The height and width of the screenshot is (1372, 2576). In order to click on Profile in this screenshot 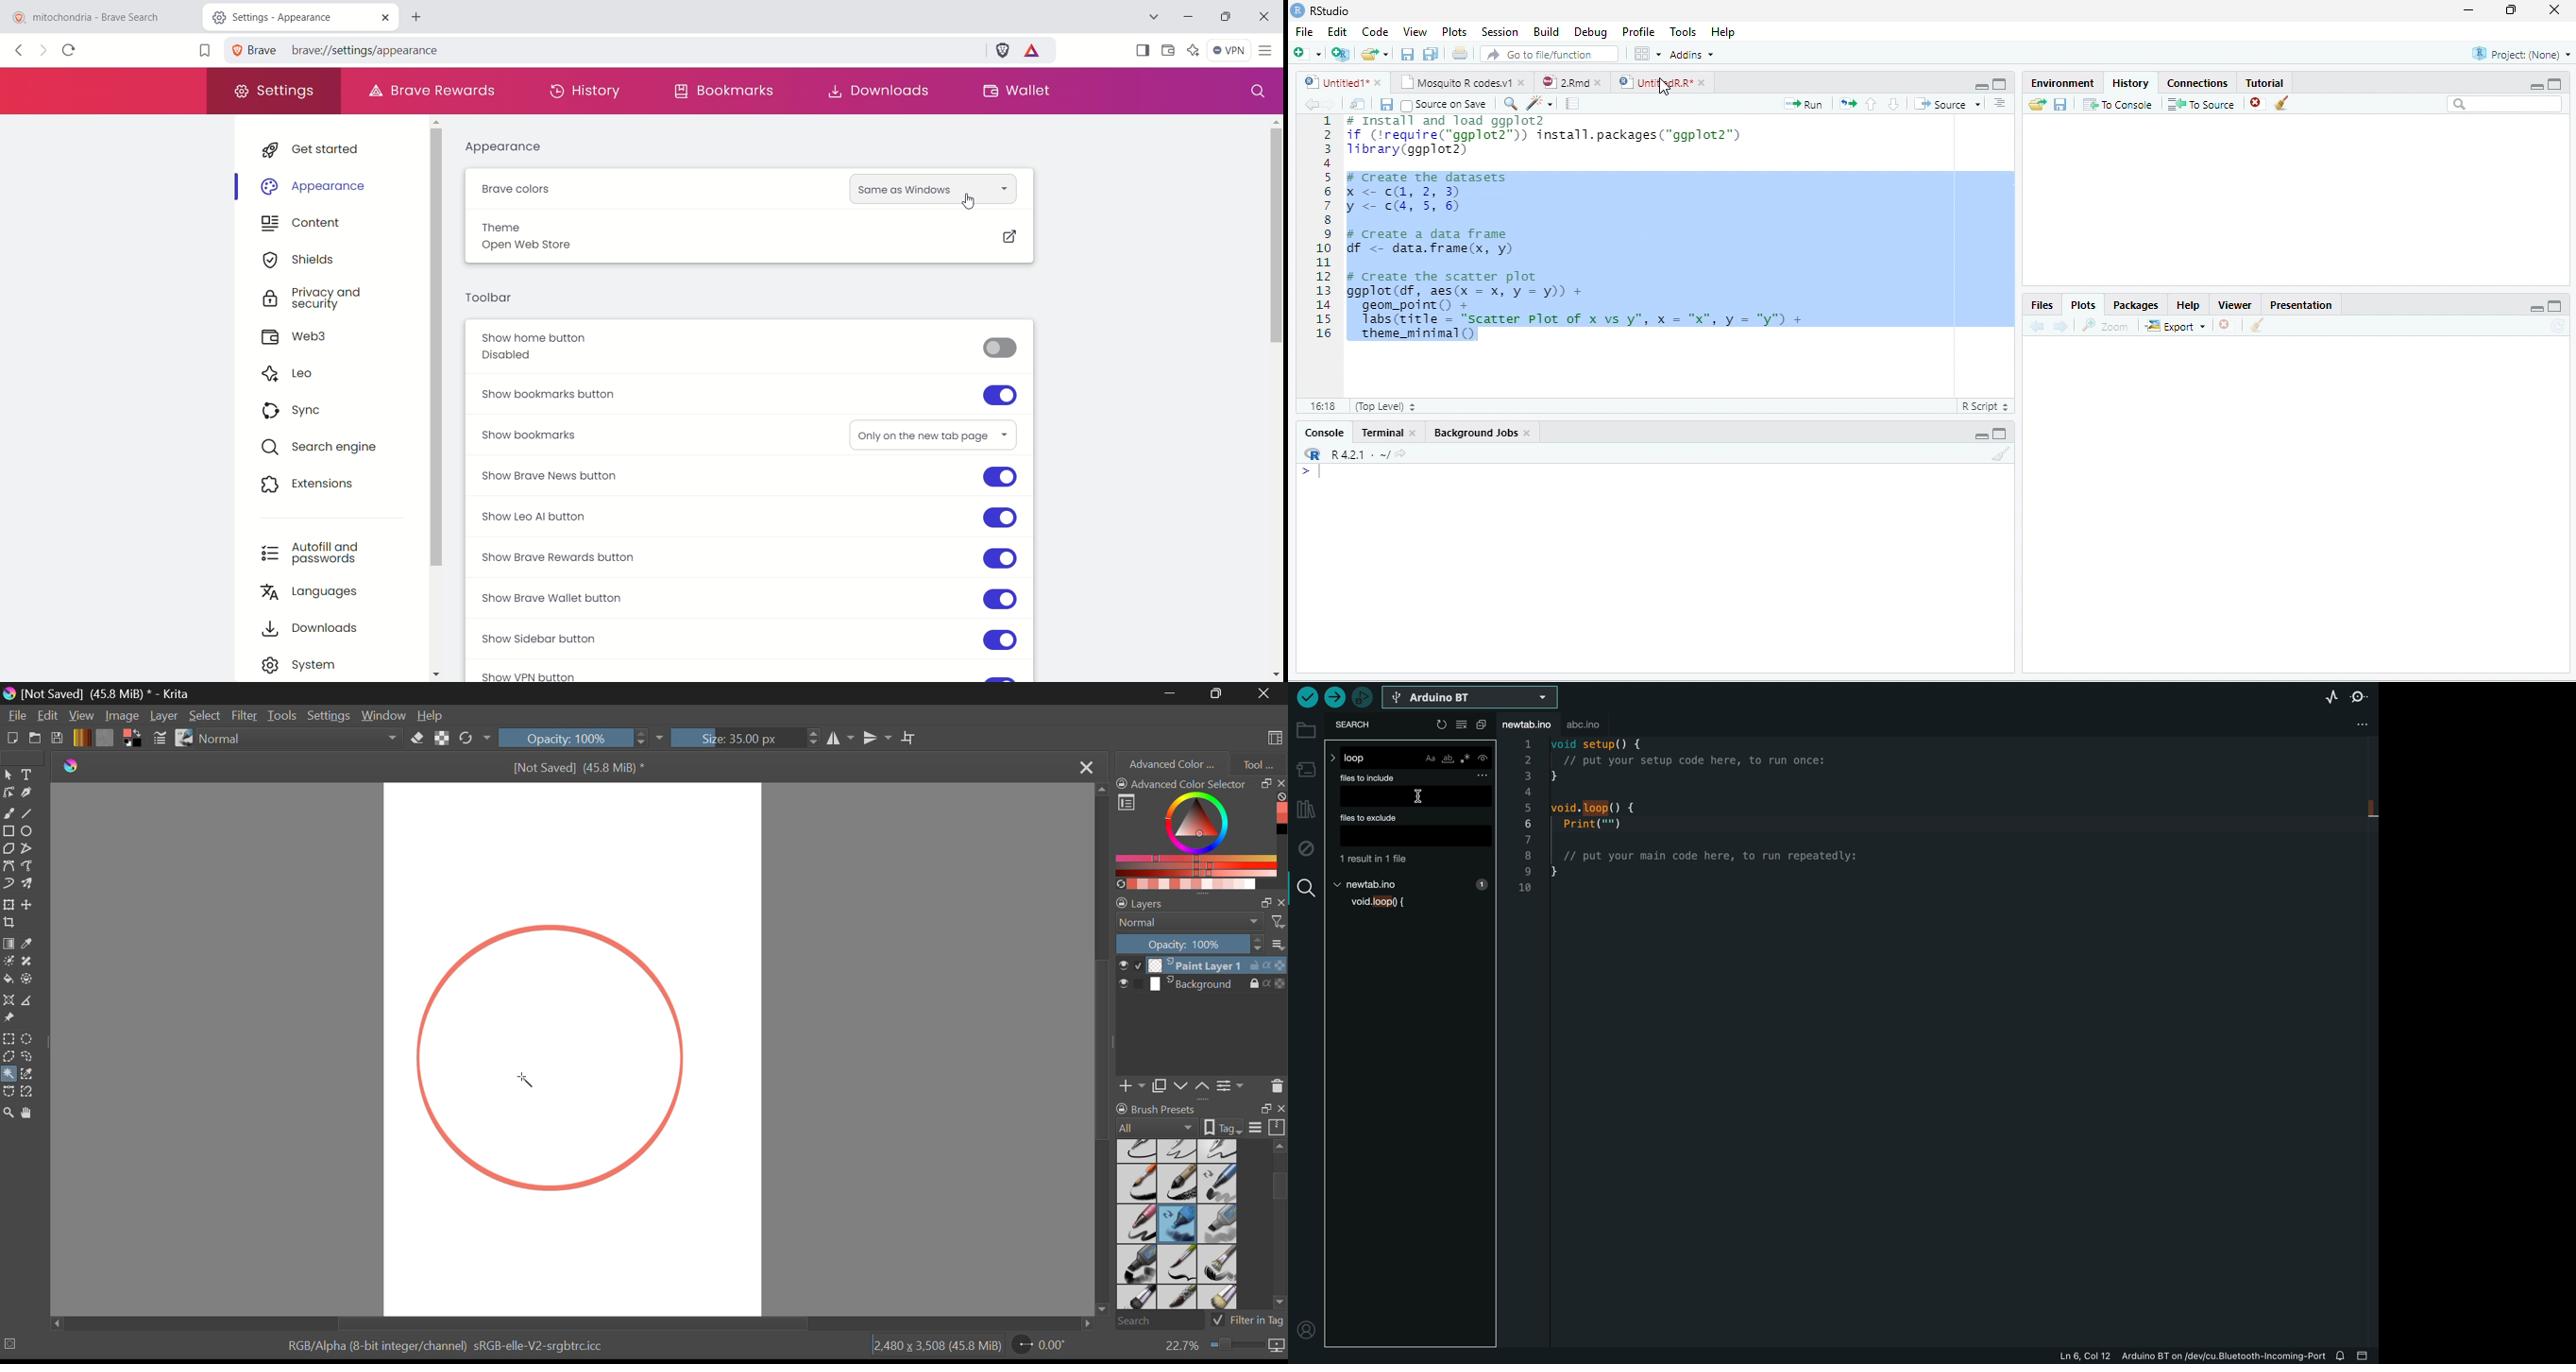, I will do `click(1638, 31)`.